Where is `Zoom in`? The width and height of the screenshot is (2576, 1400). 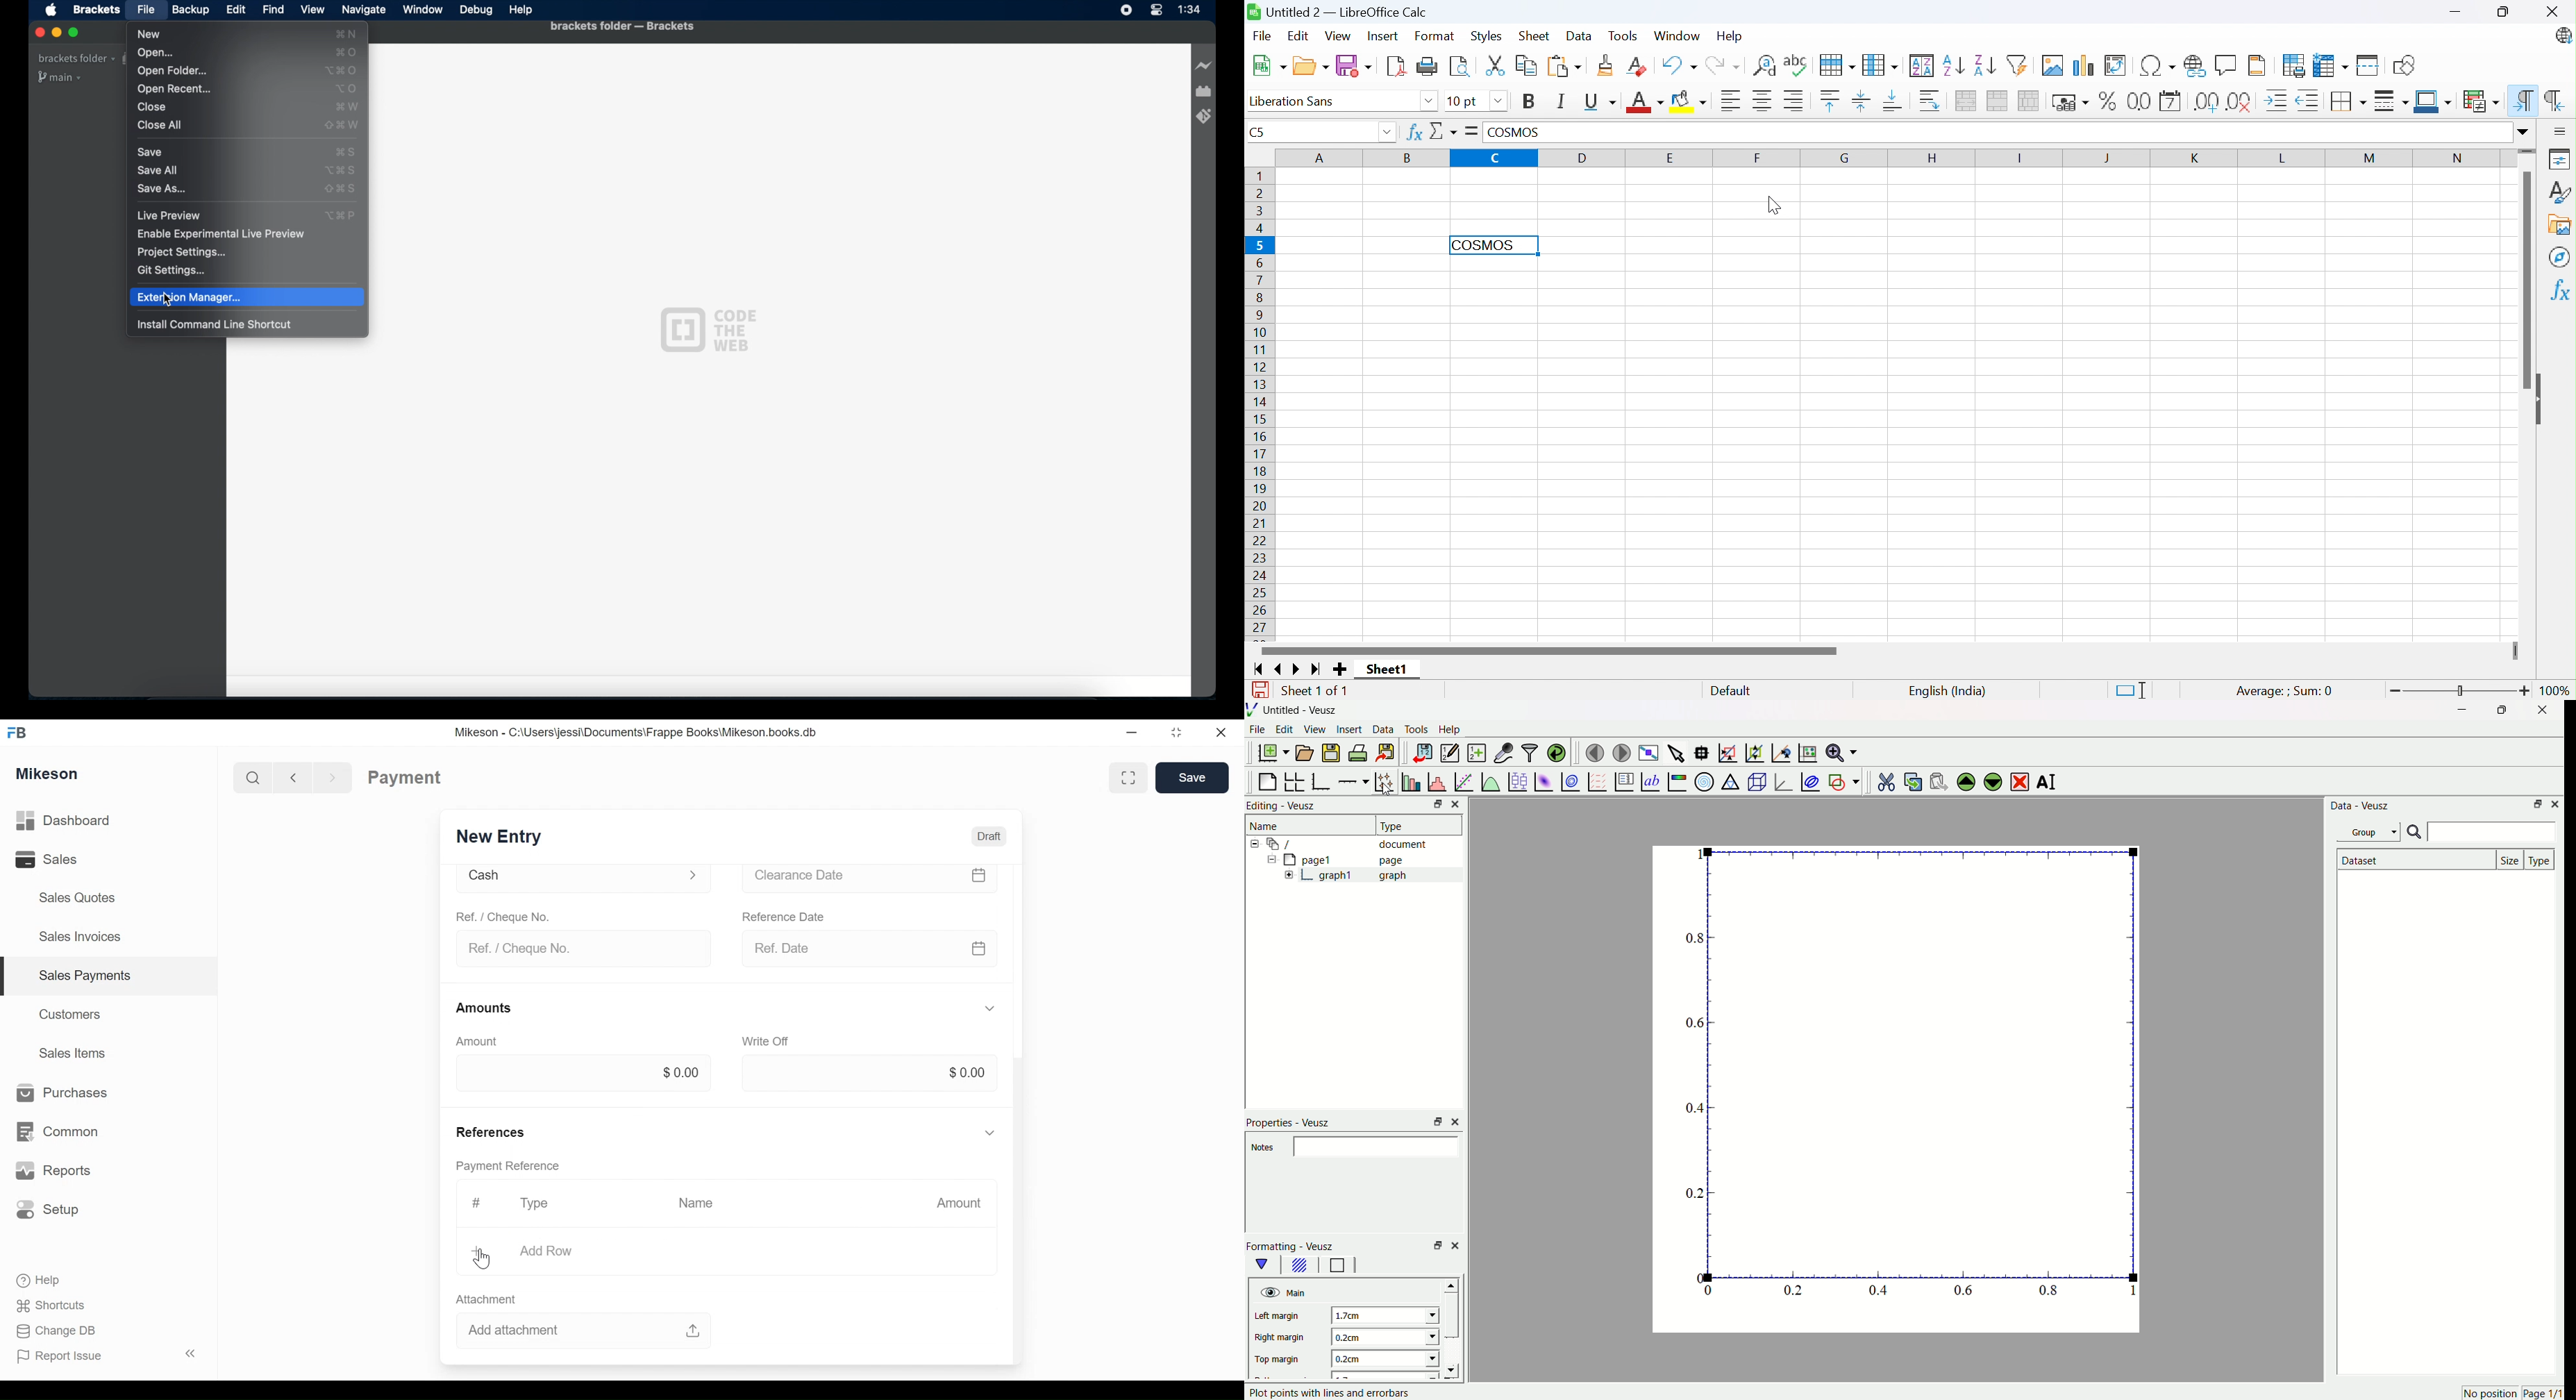
Zoom in is located at coordinates (2524, 692).